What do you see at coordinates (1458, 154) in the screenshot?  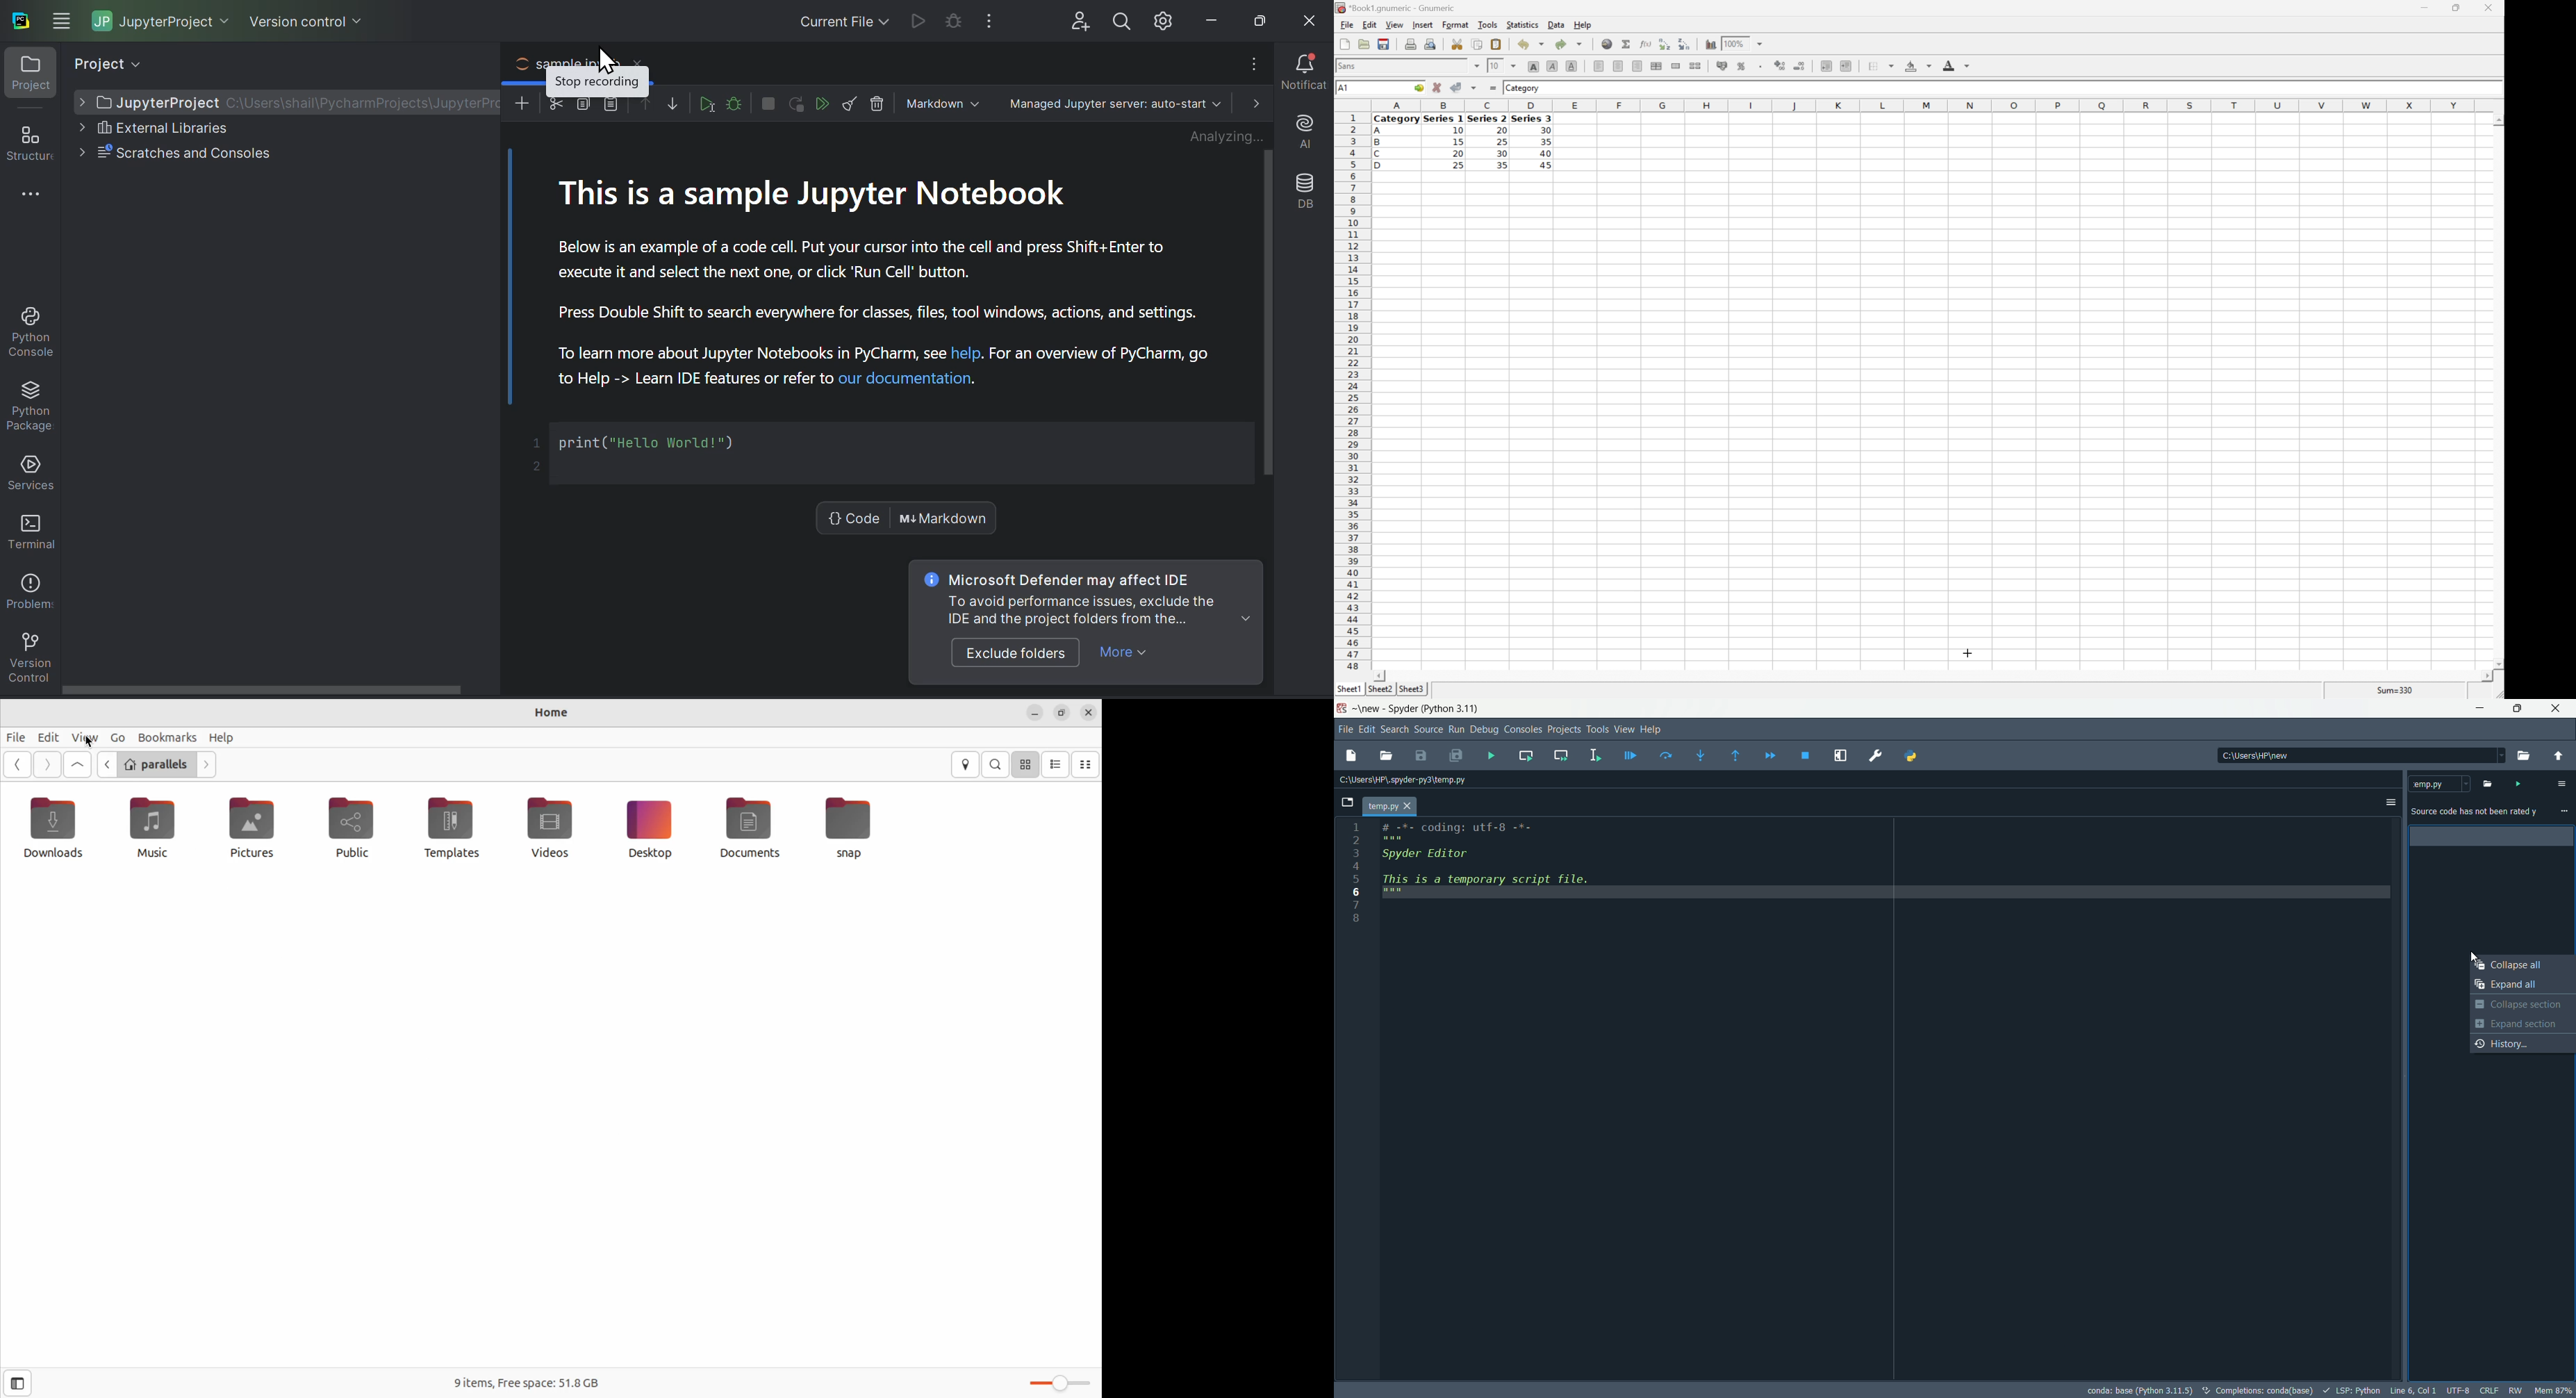 I see `20` at bounding box center [1458, 154].